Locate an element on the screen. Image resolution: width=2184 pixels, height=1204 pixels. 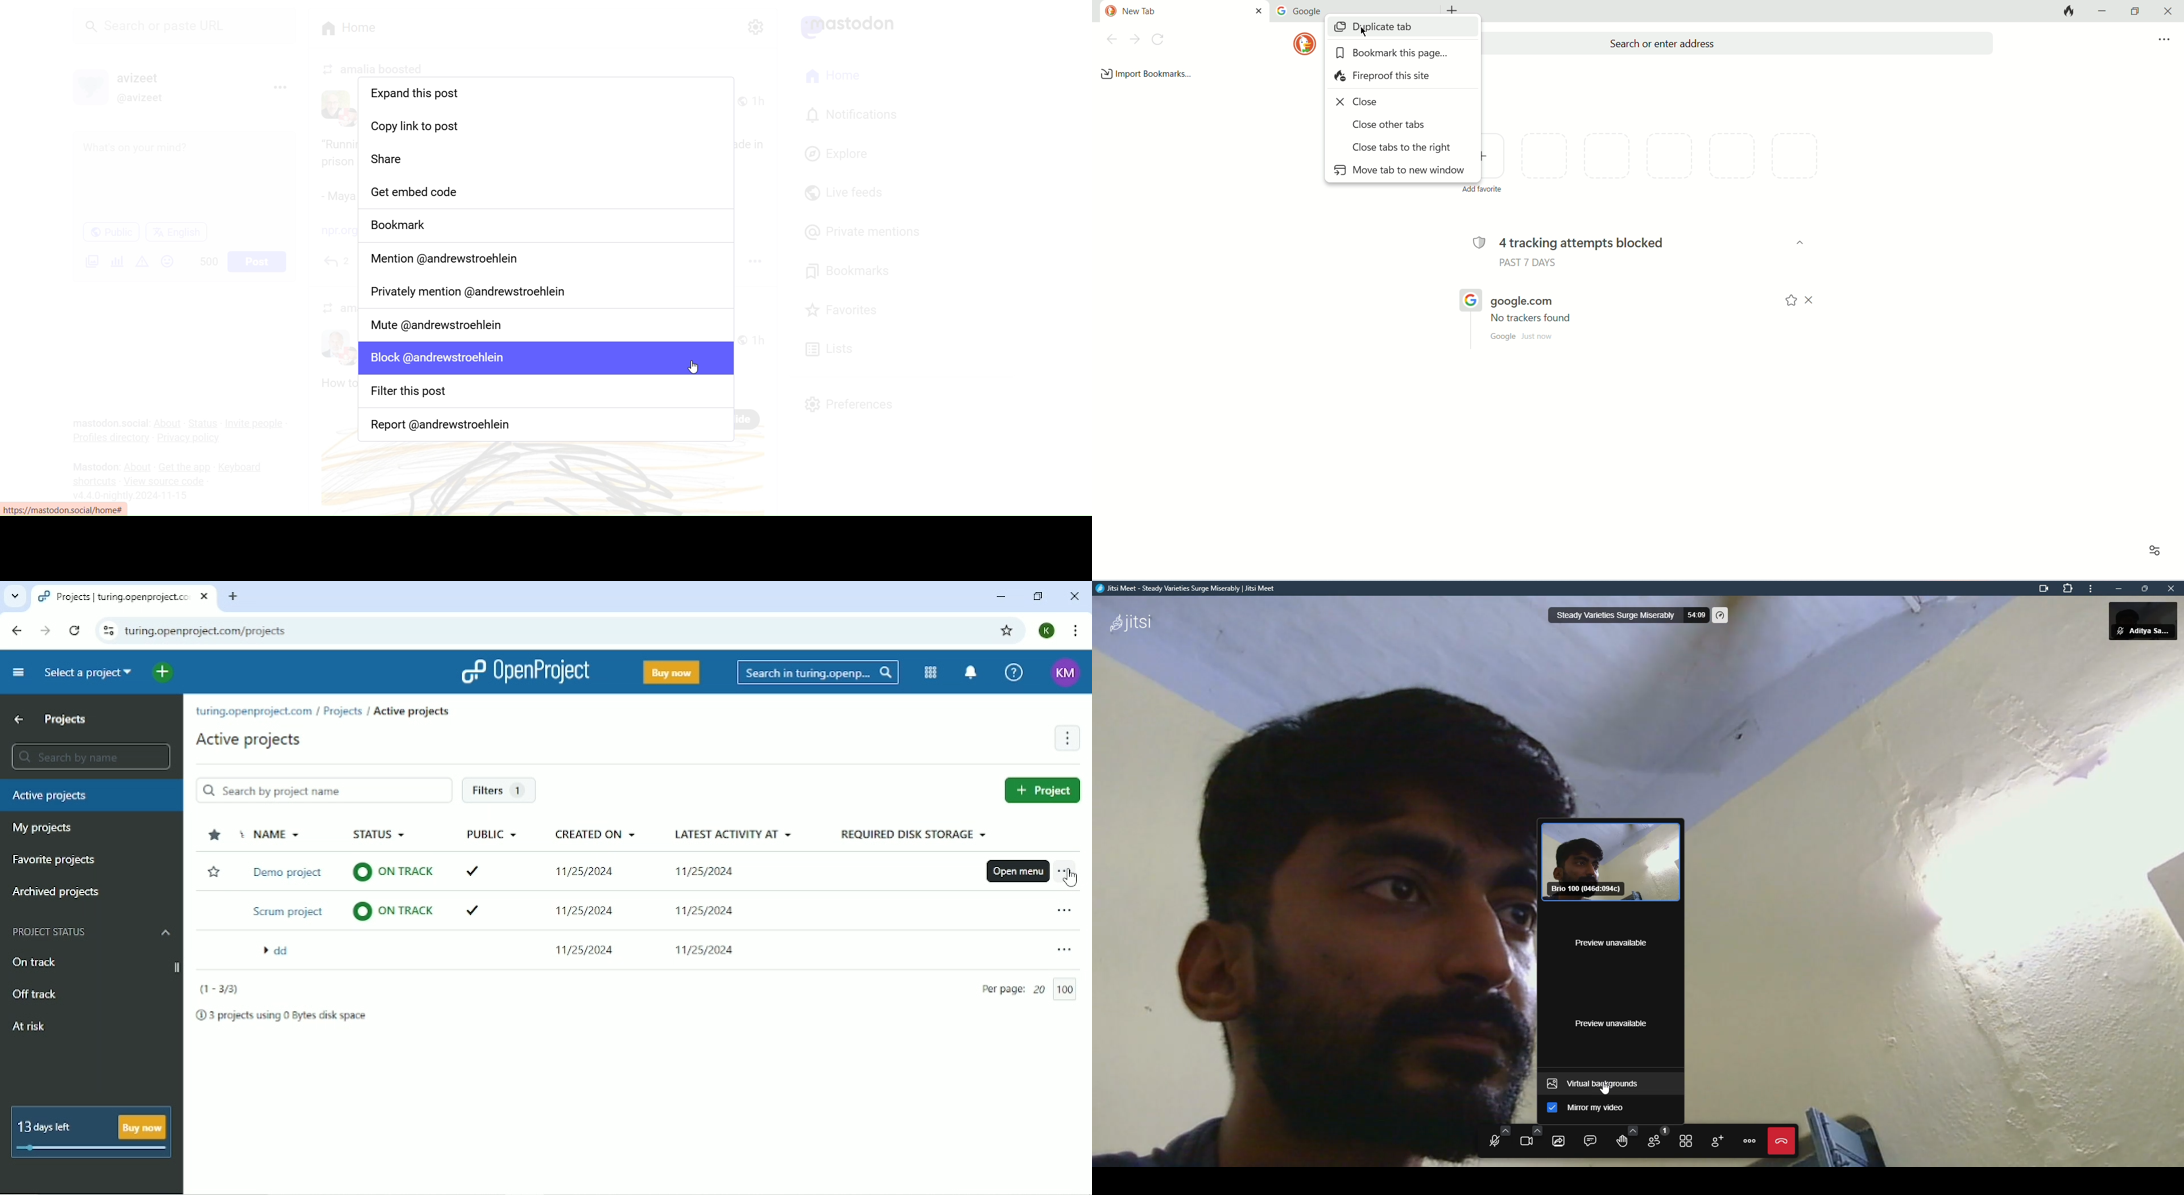
Open menu is located at coordinates (1068, 870).